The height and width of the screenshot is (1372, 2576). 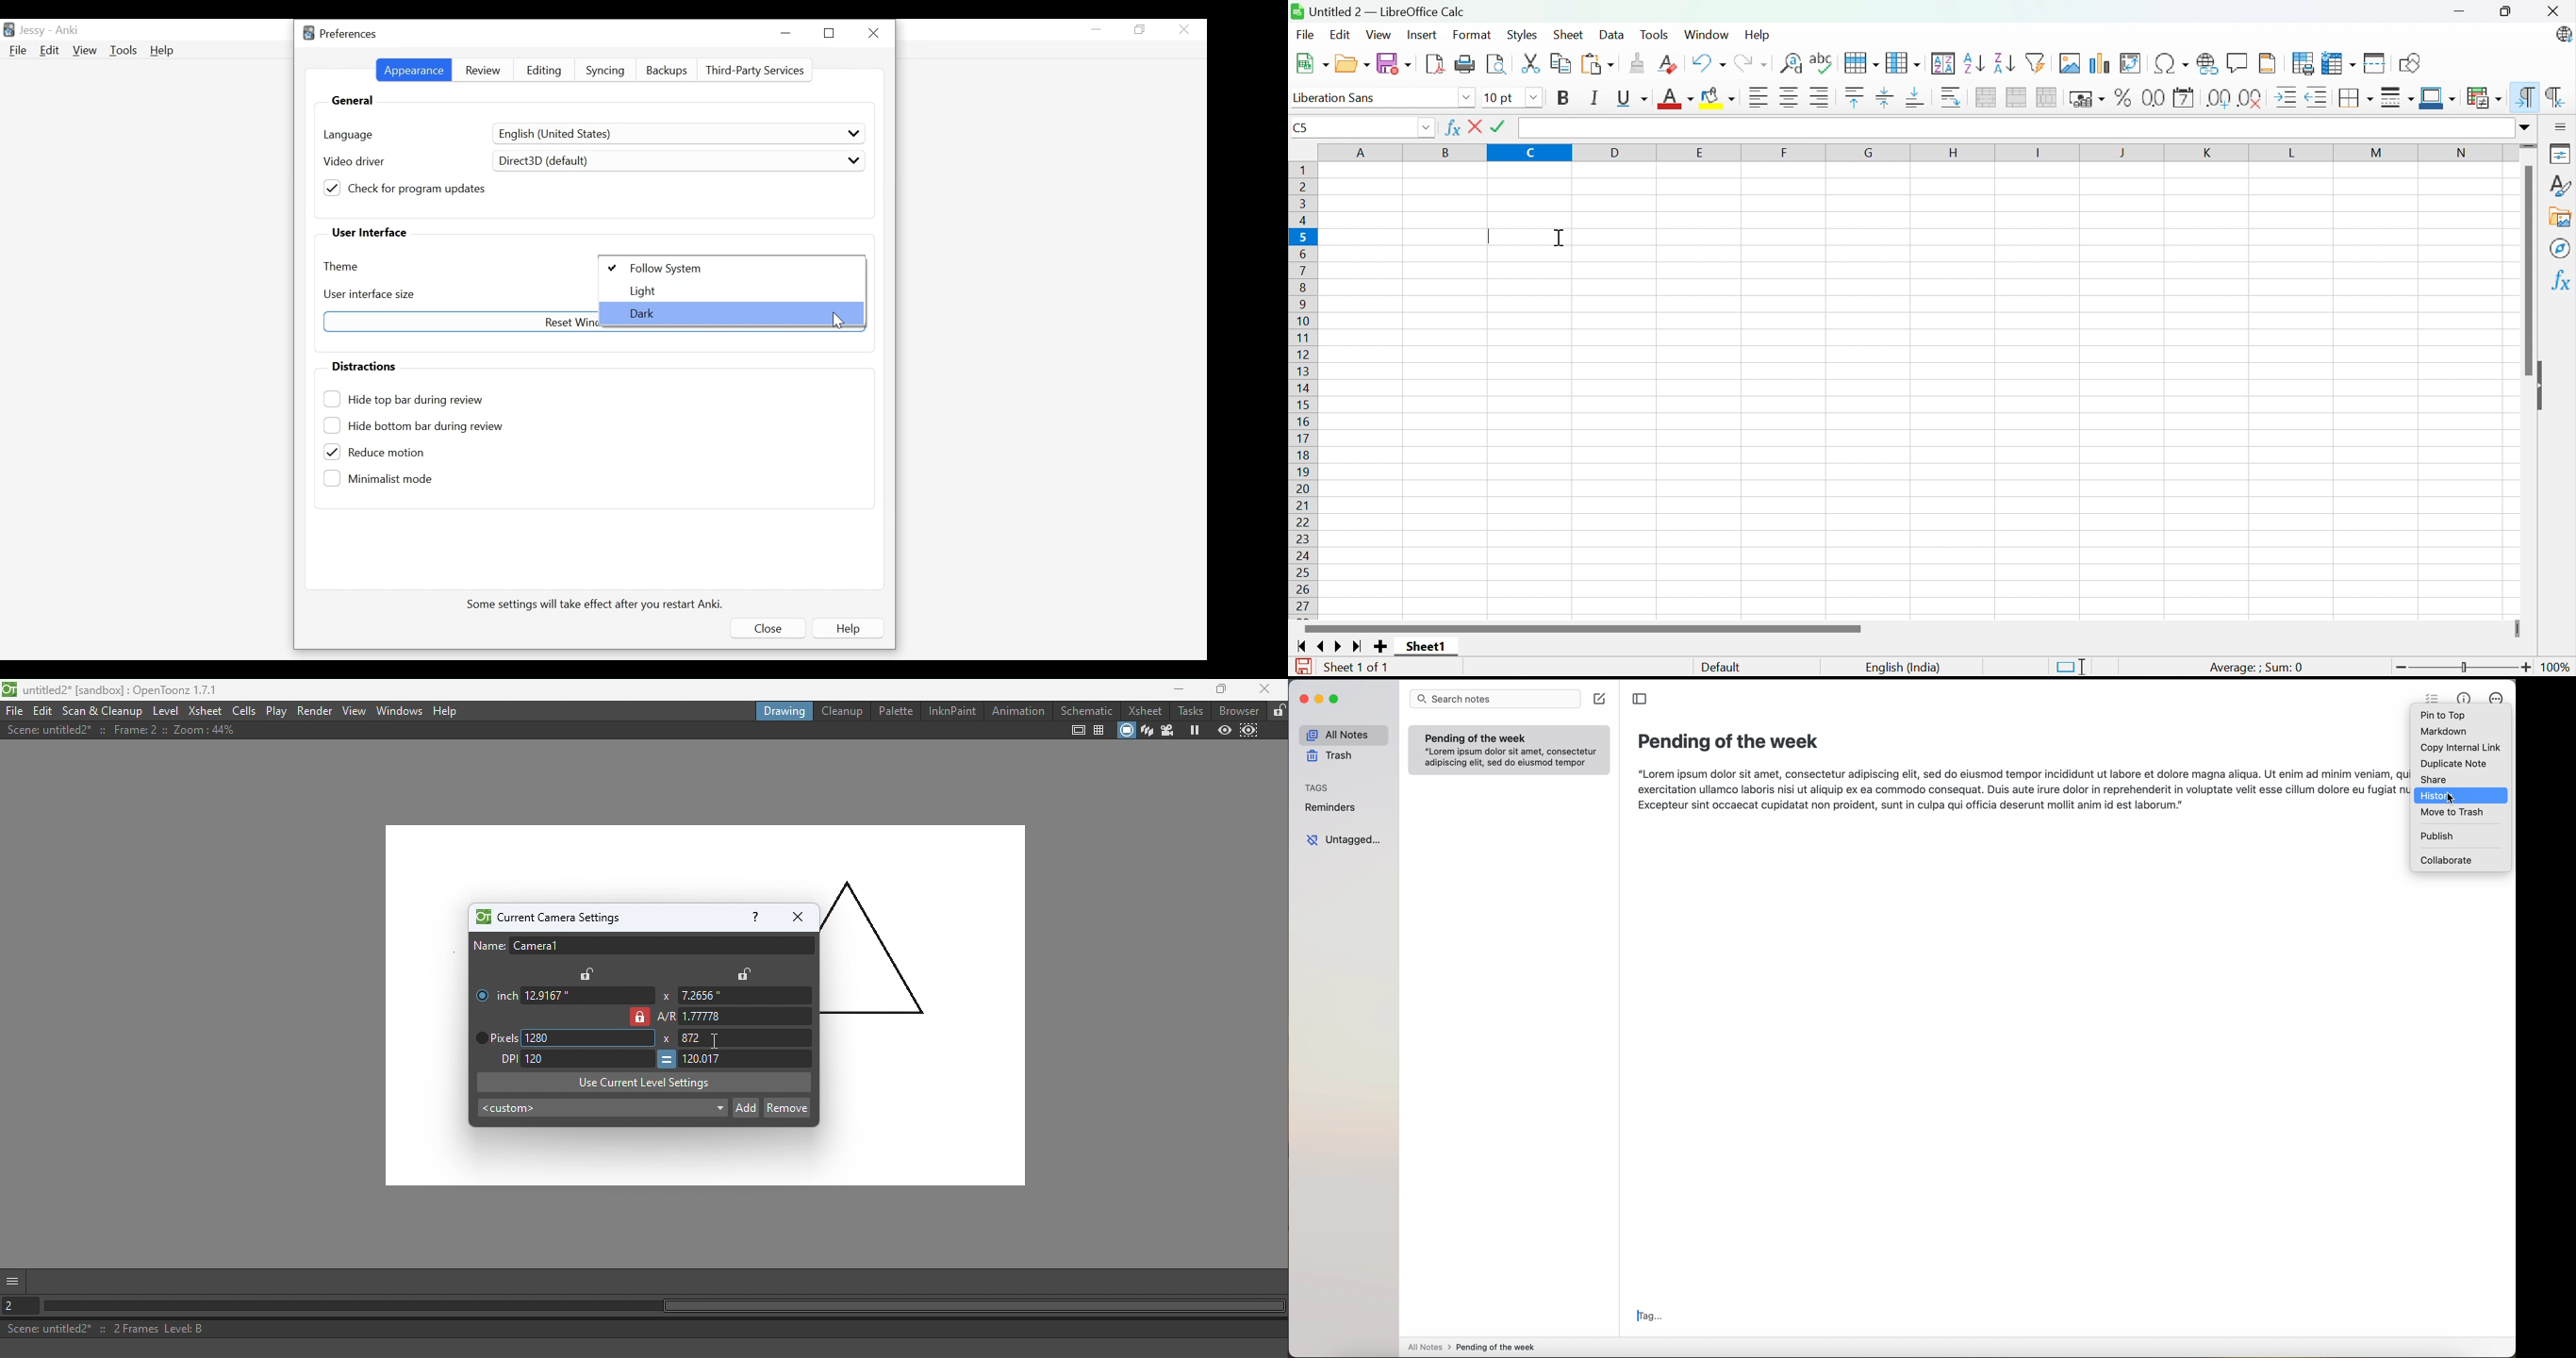 I want to click on Close, so click(x=1477, y=127).